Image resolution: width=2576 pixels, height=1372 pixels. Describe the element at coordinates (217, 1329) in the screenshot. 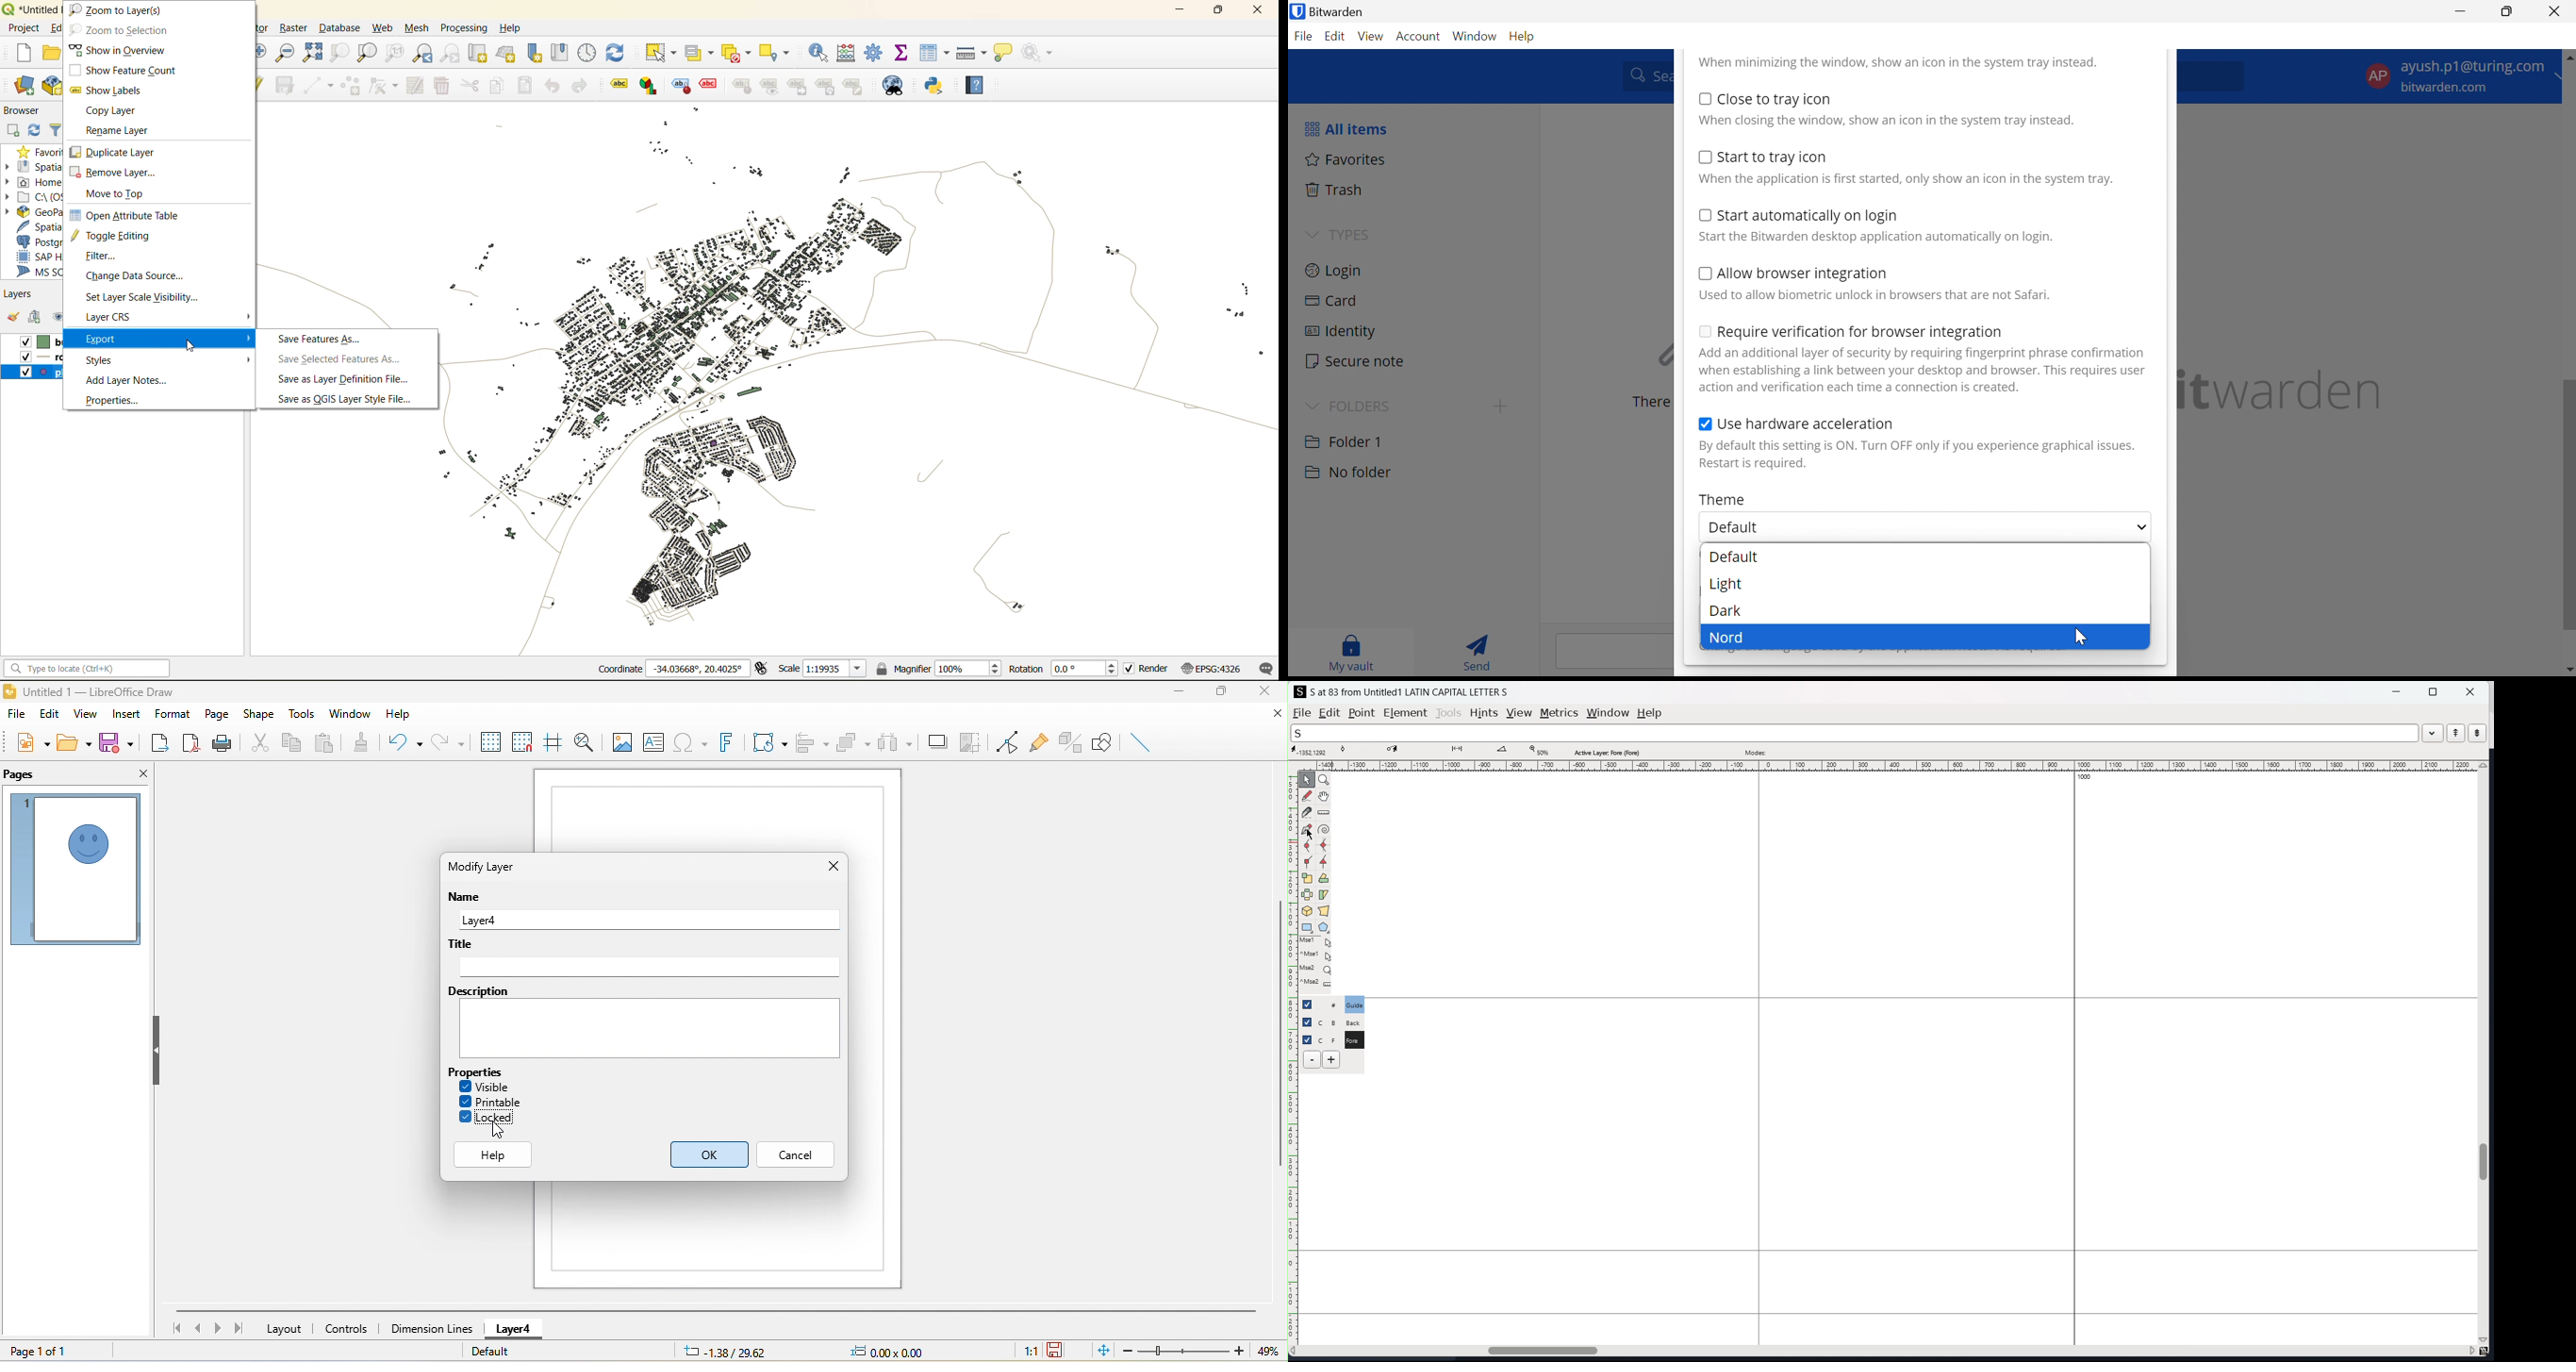

I see `next page` at that location.